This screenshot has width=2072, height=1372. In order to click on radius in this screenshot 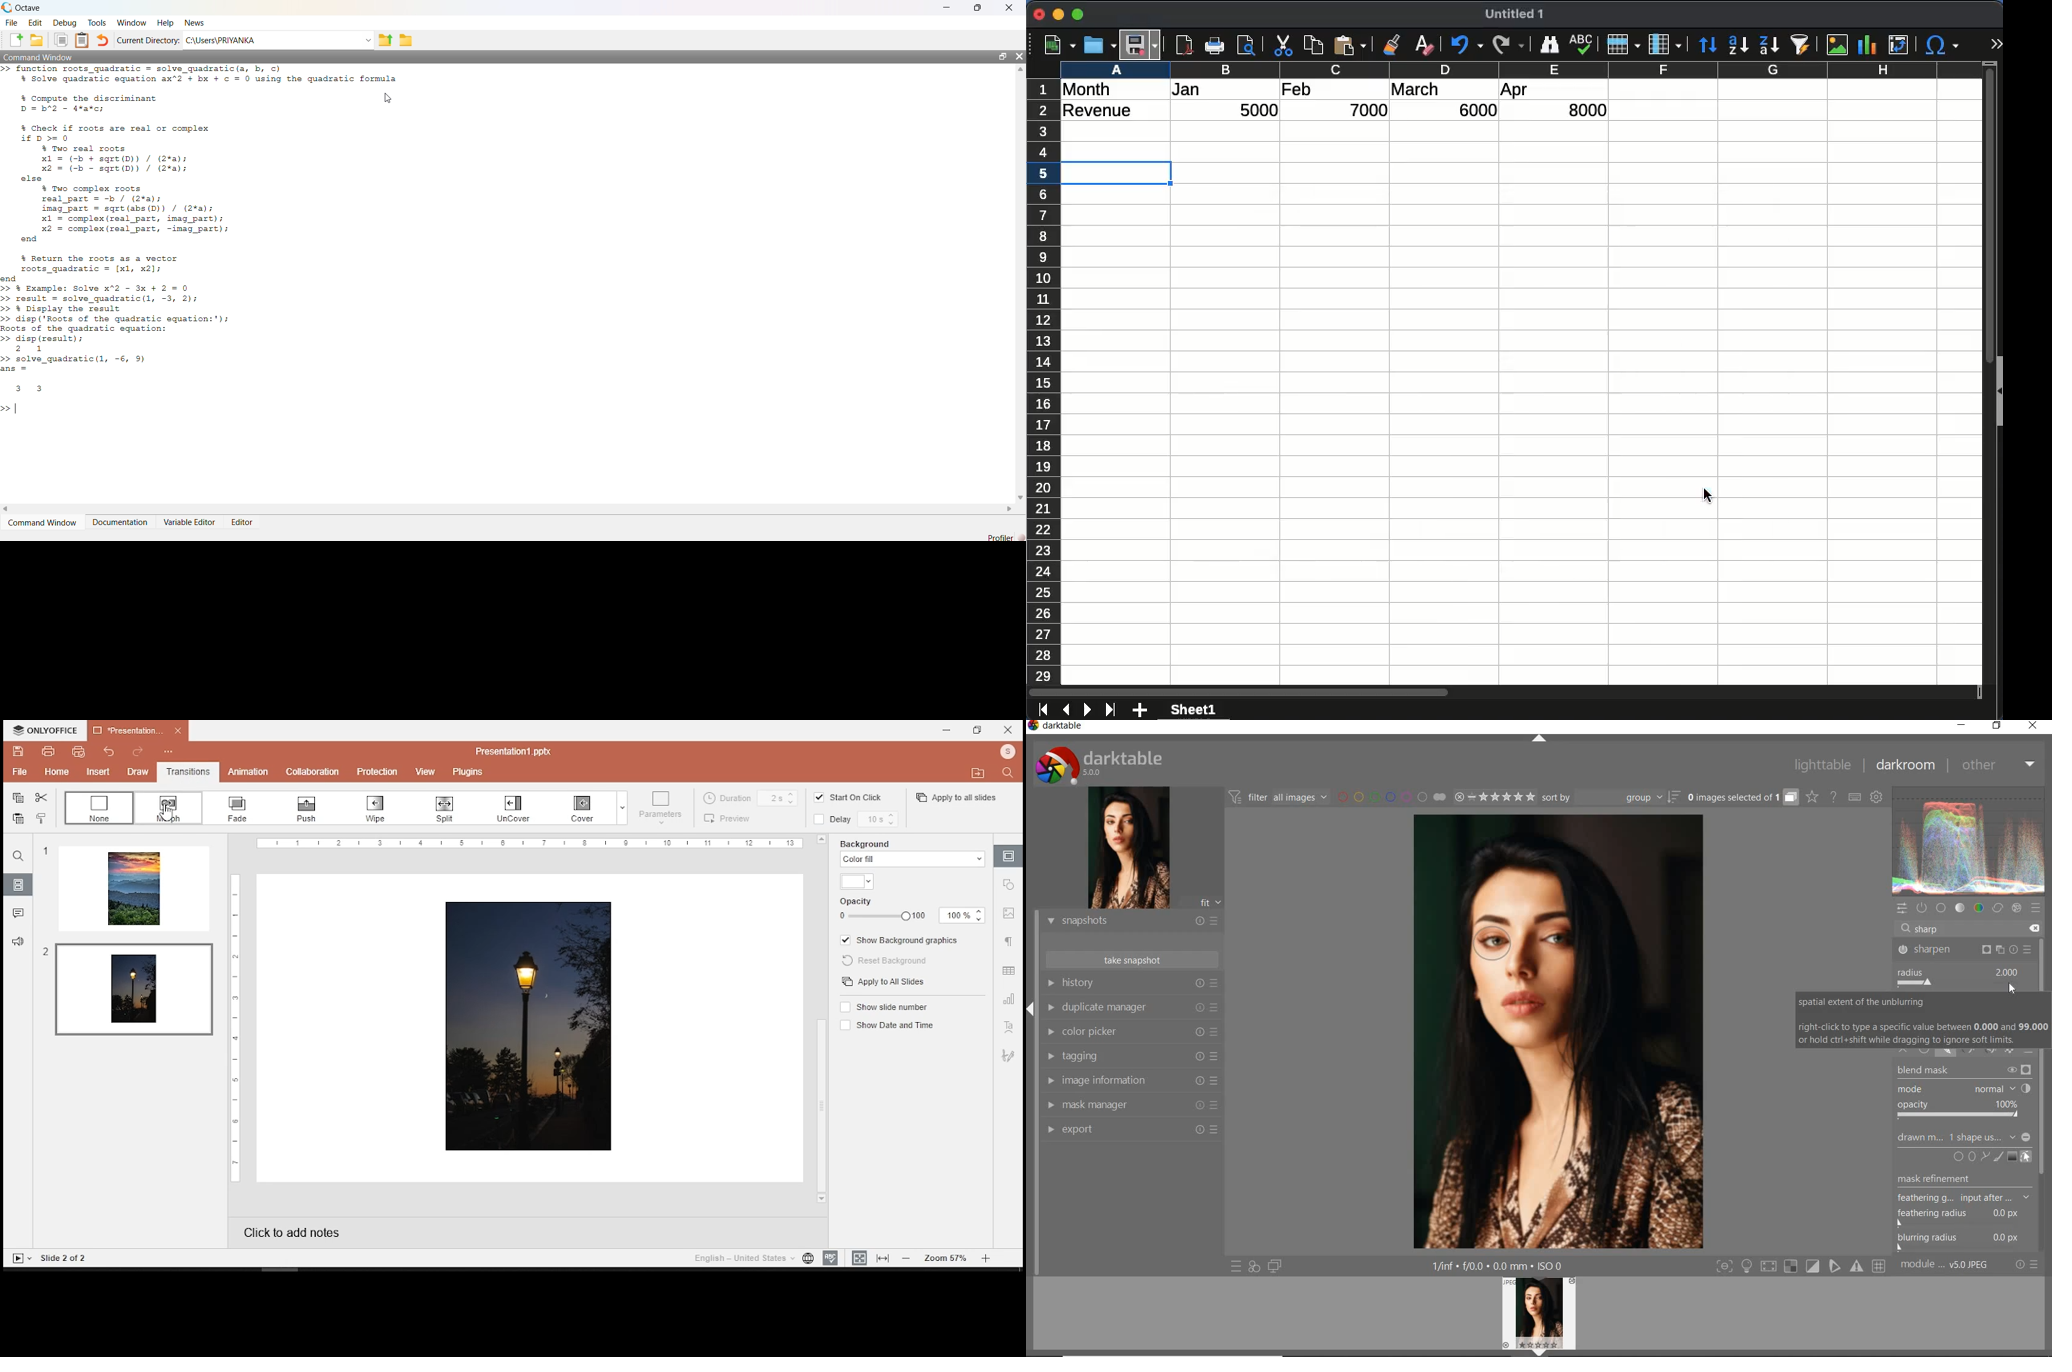, I will do `click(1962, 977)`.